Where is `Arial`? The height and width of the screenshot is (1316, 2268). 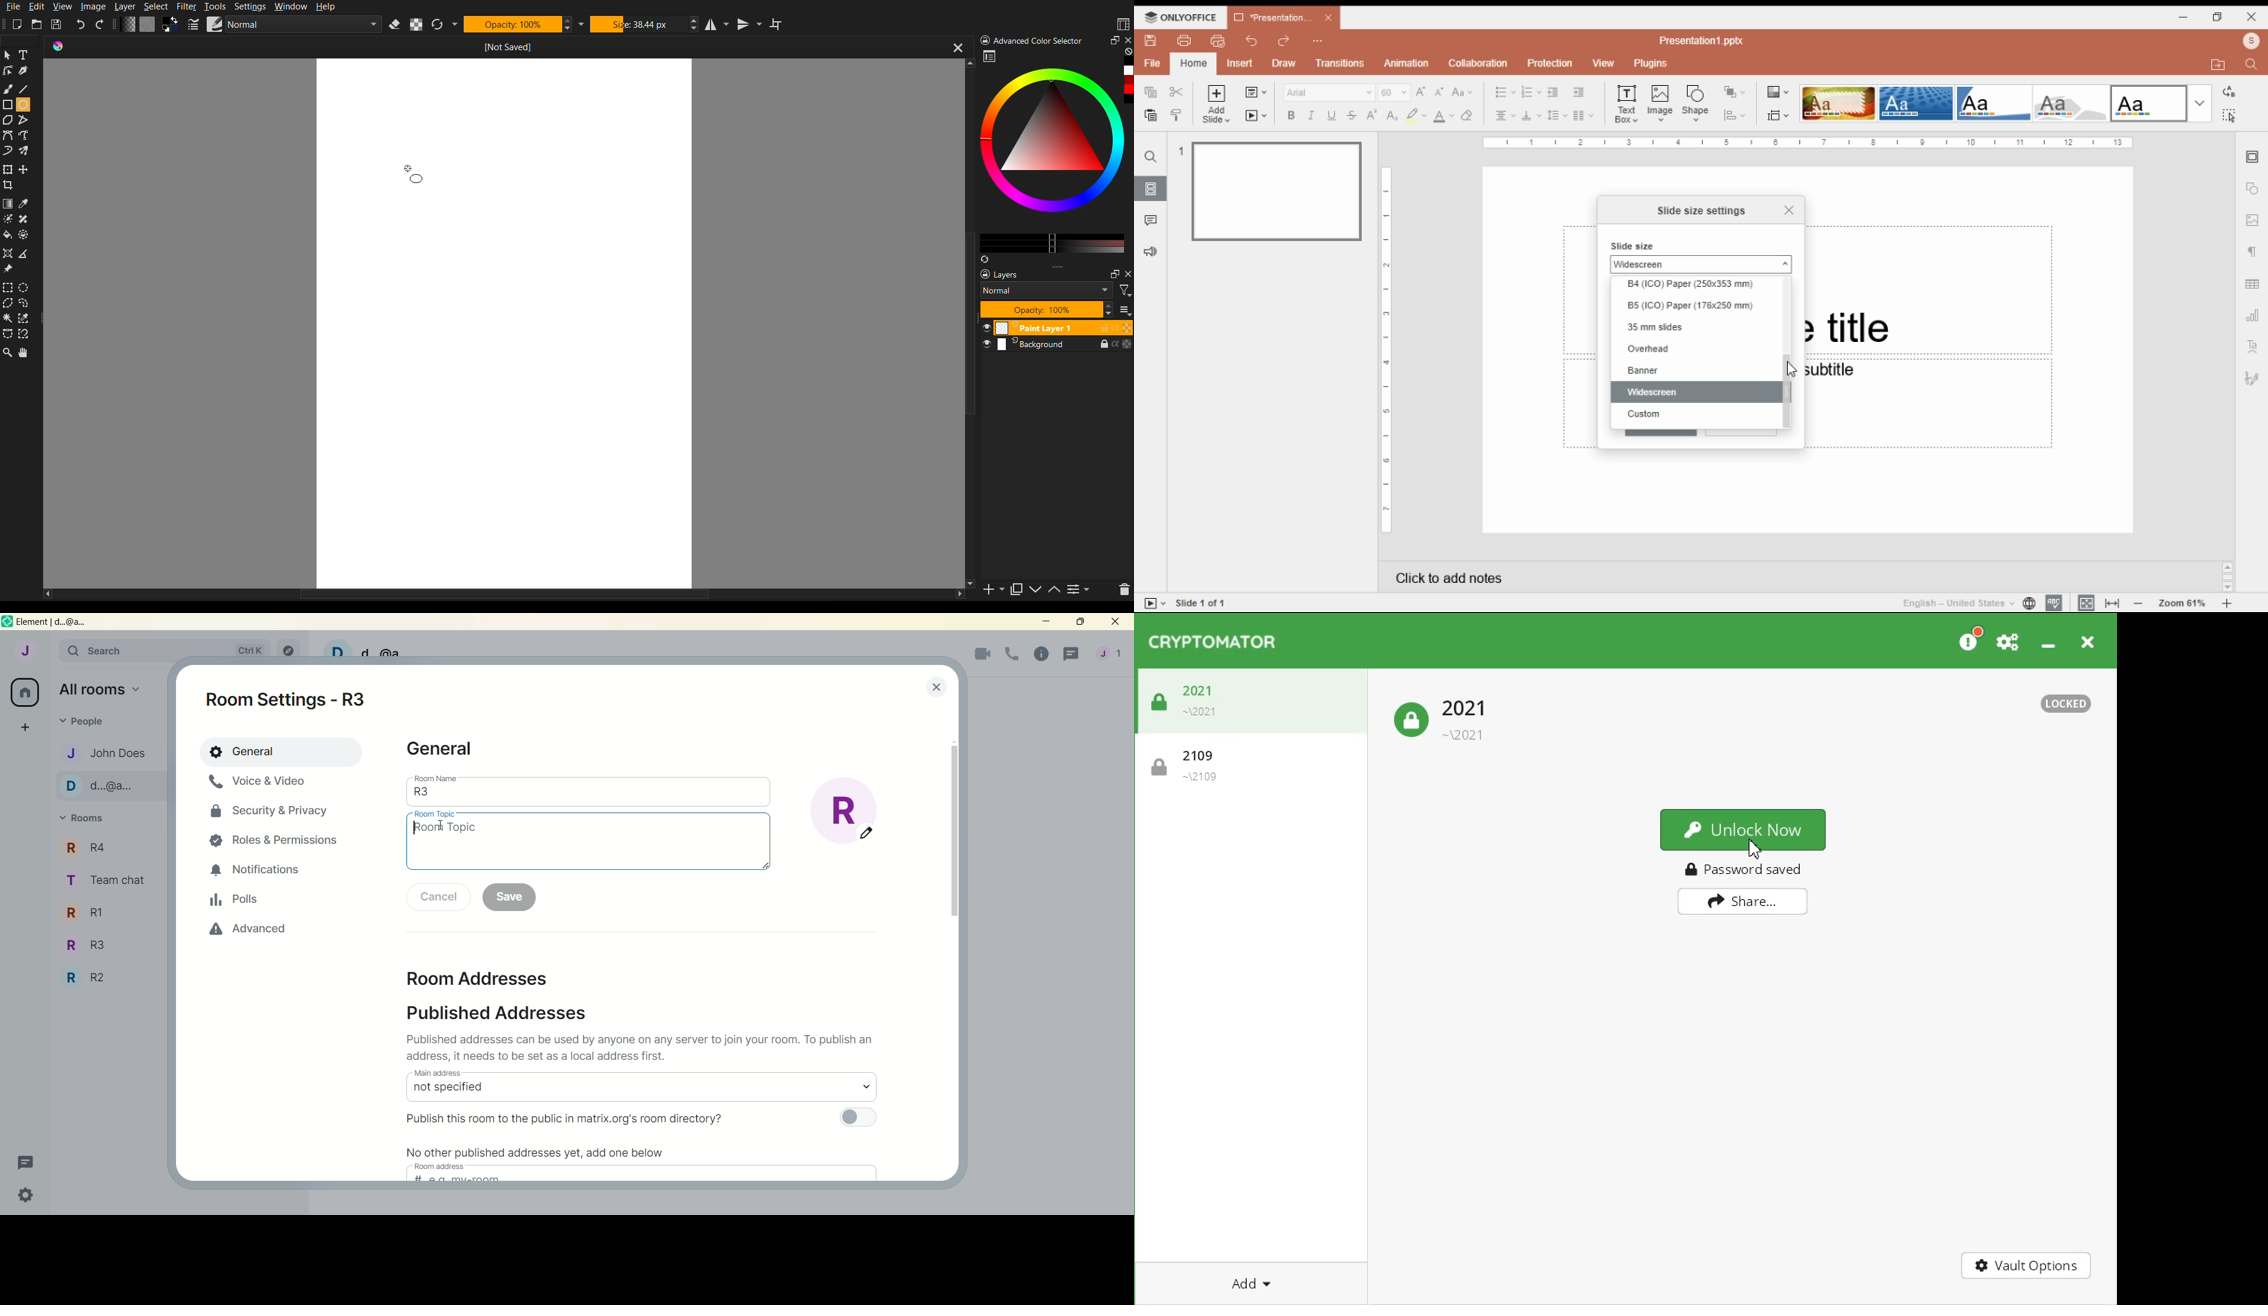
Arial is located at coordinates (1328, 92).